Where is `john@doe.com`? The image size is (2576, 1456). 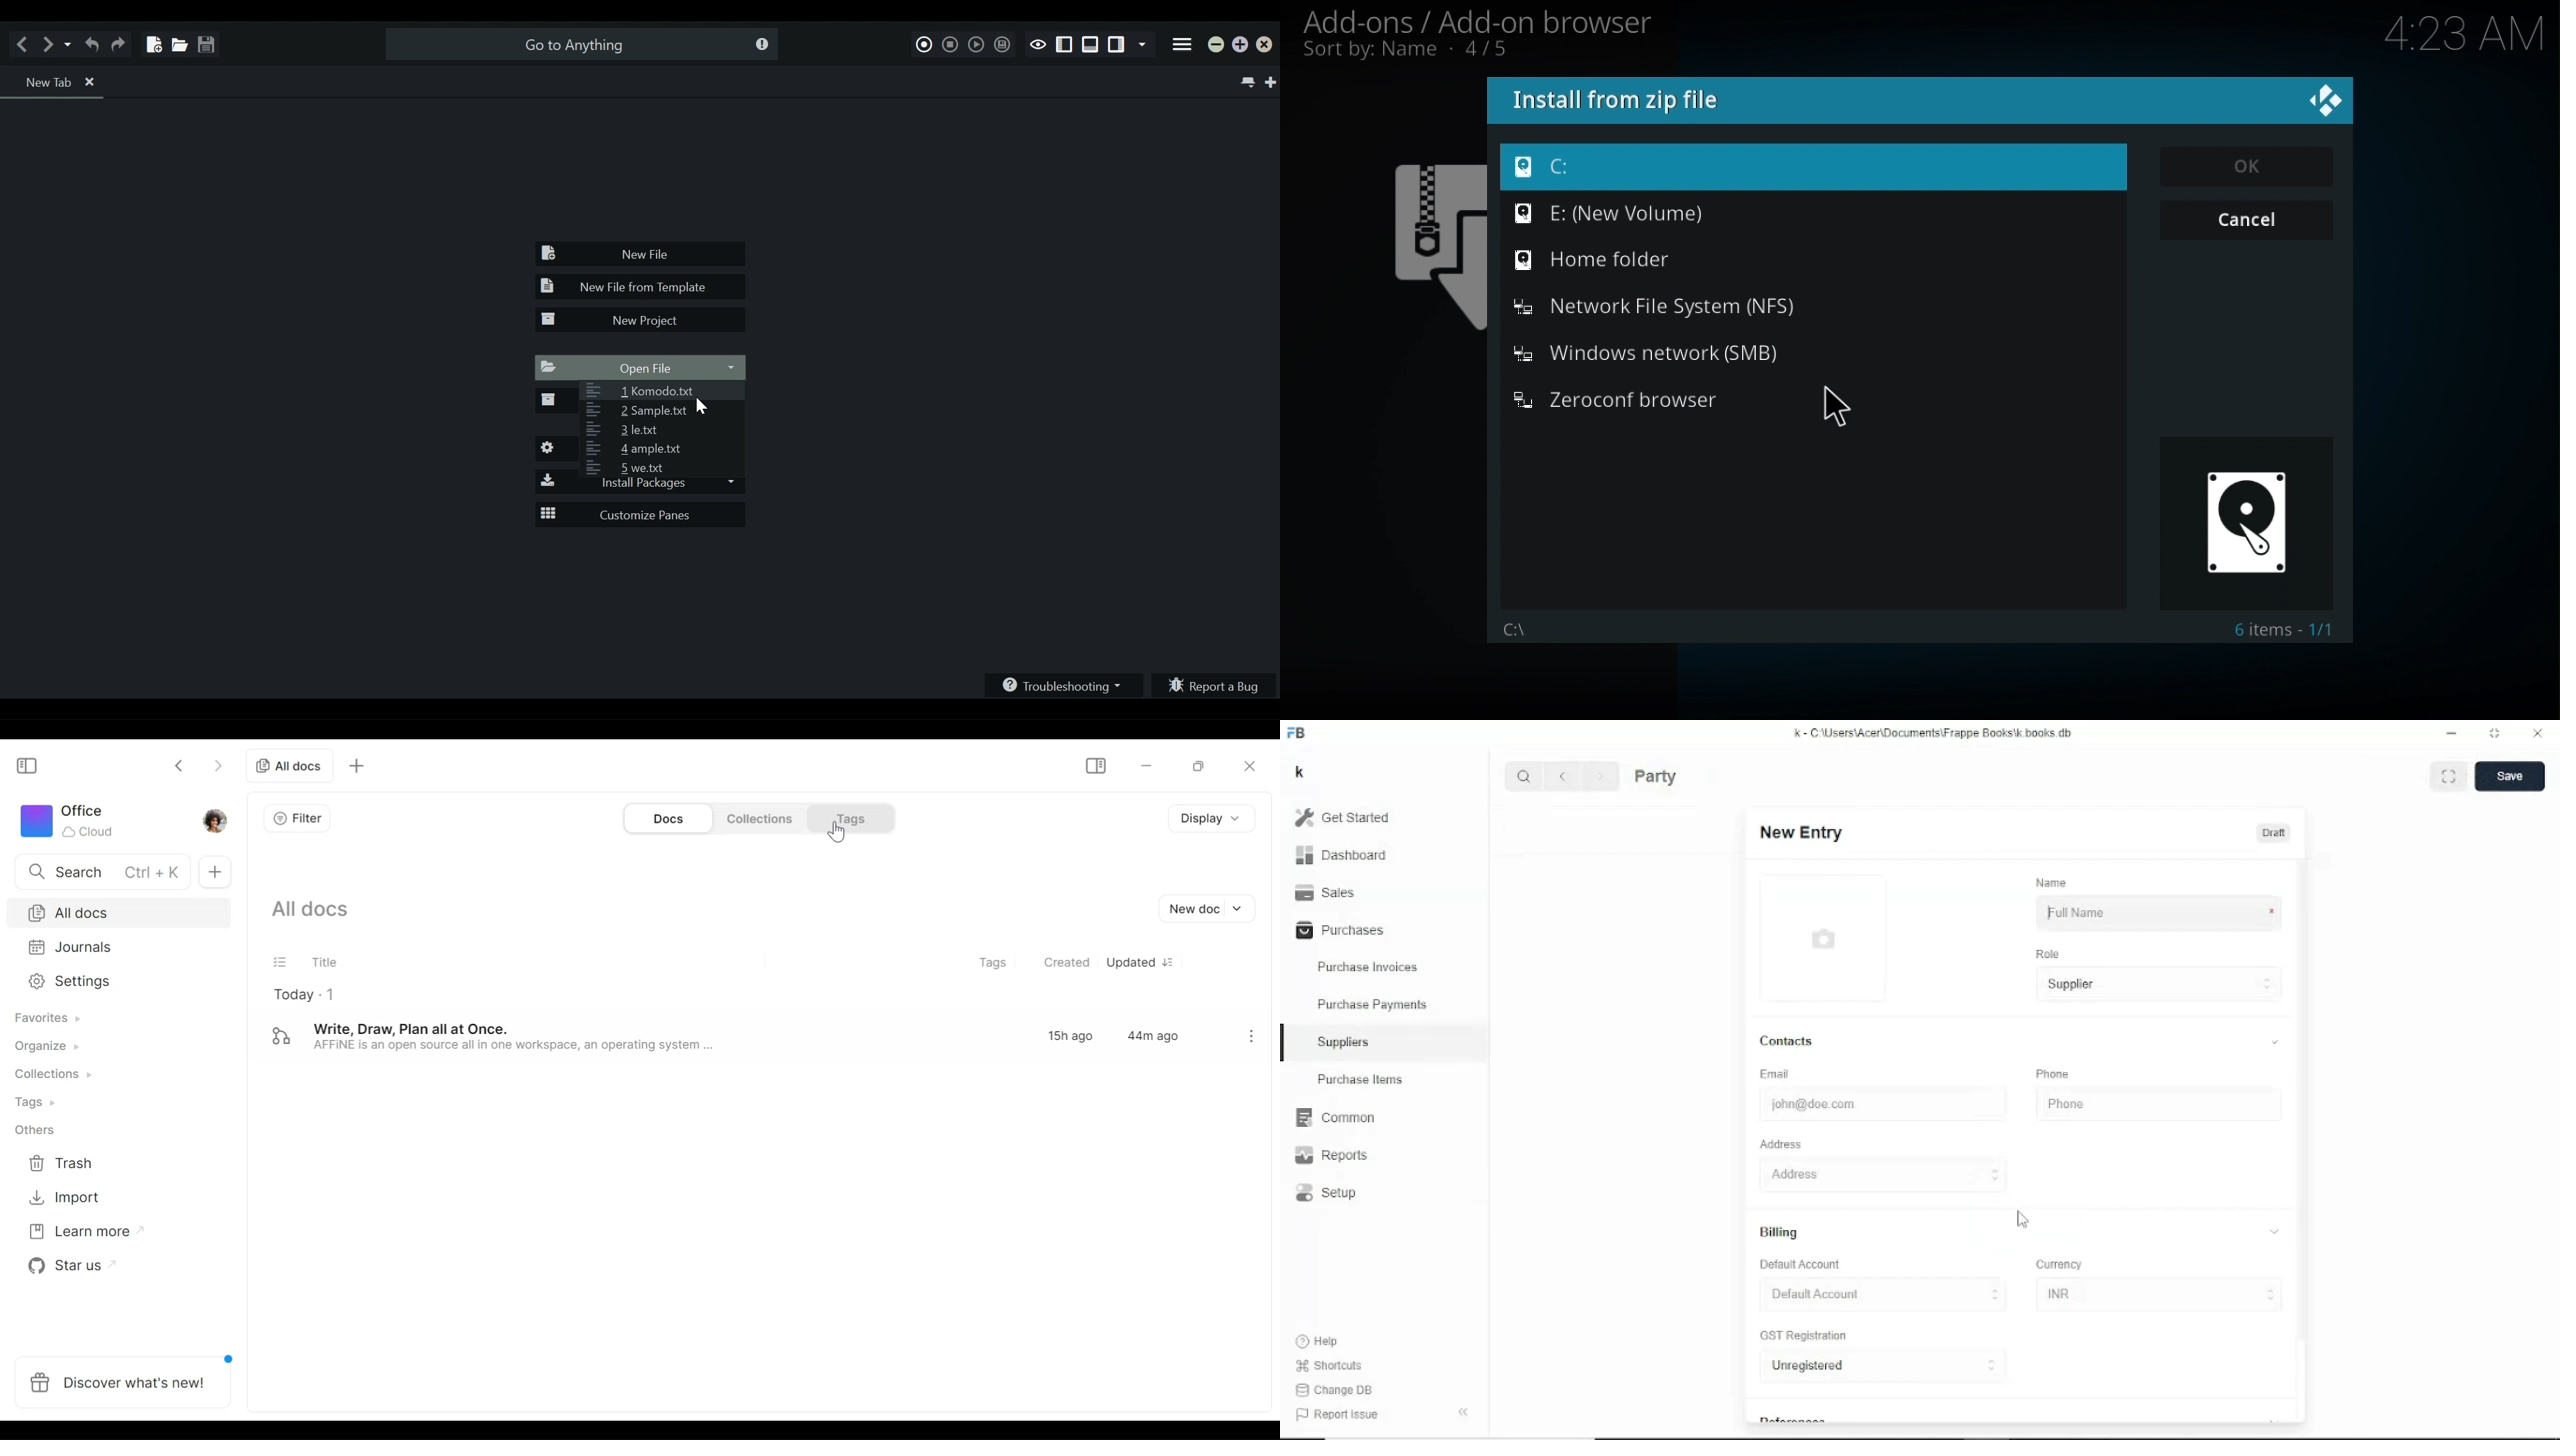
john@doe.com is located at coordinates (1858, 1107).